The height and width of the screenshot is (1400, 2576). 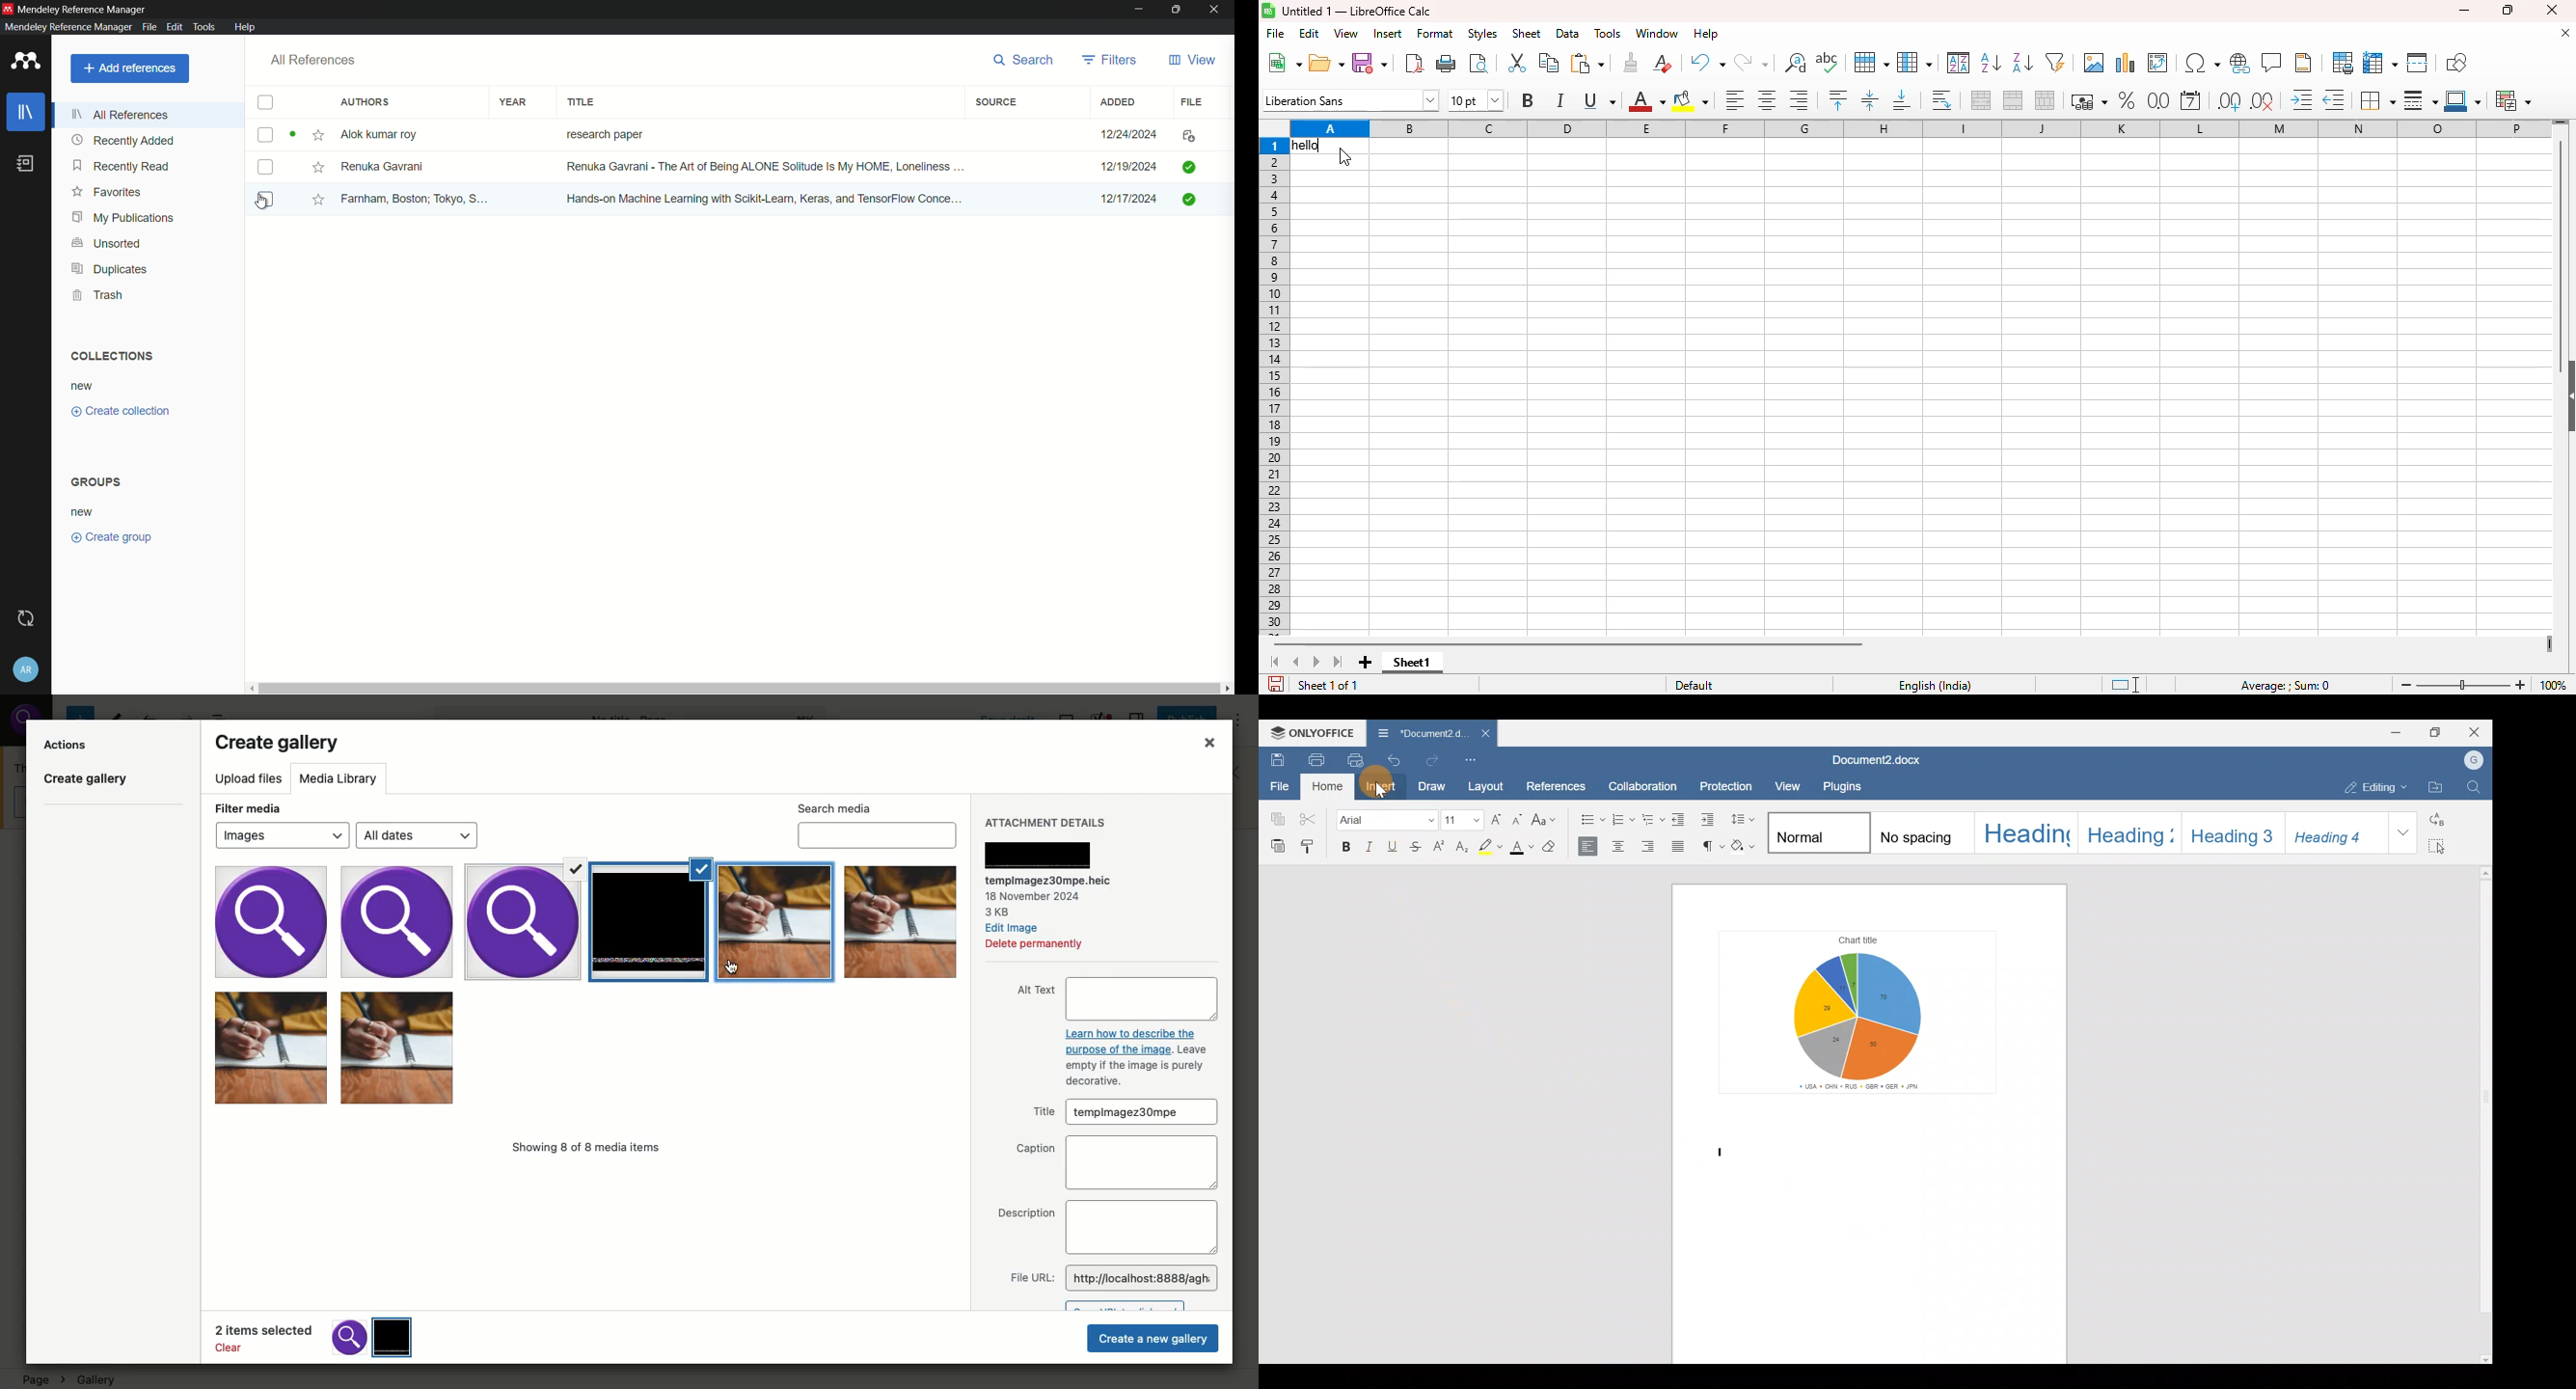 What do you see at coordinates (2272, 62) in the screenshot?
I see `insert comment` at bounding box center [2272, 62].